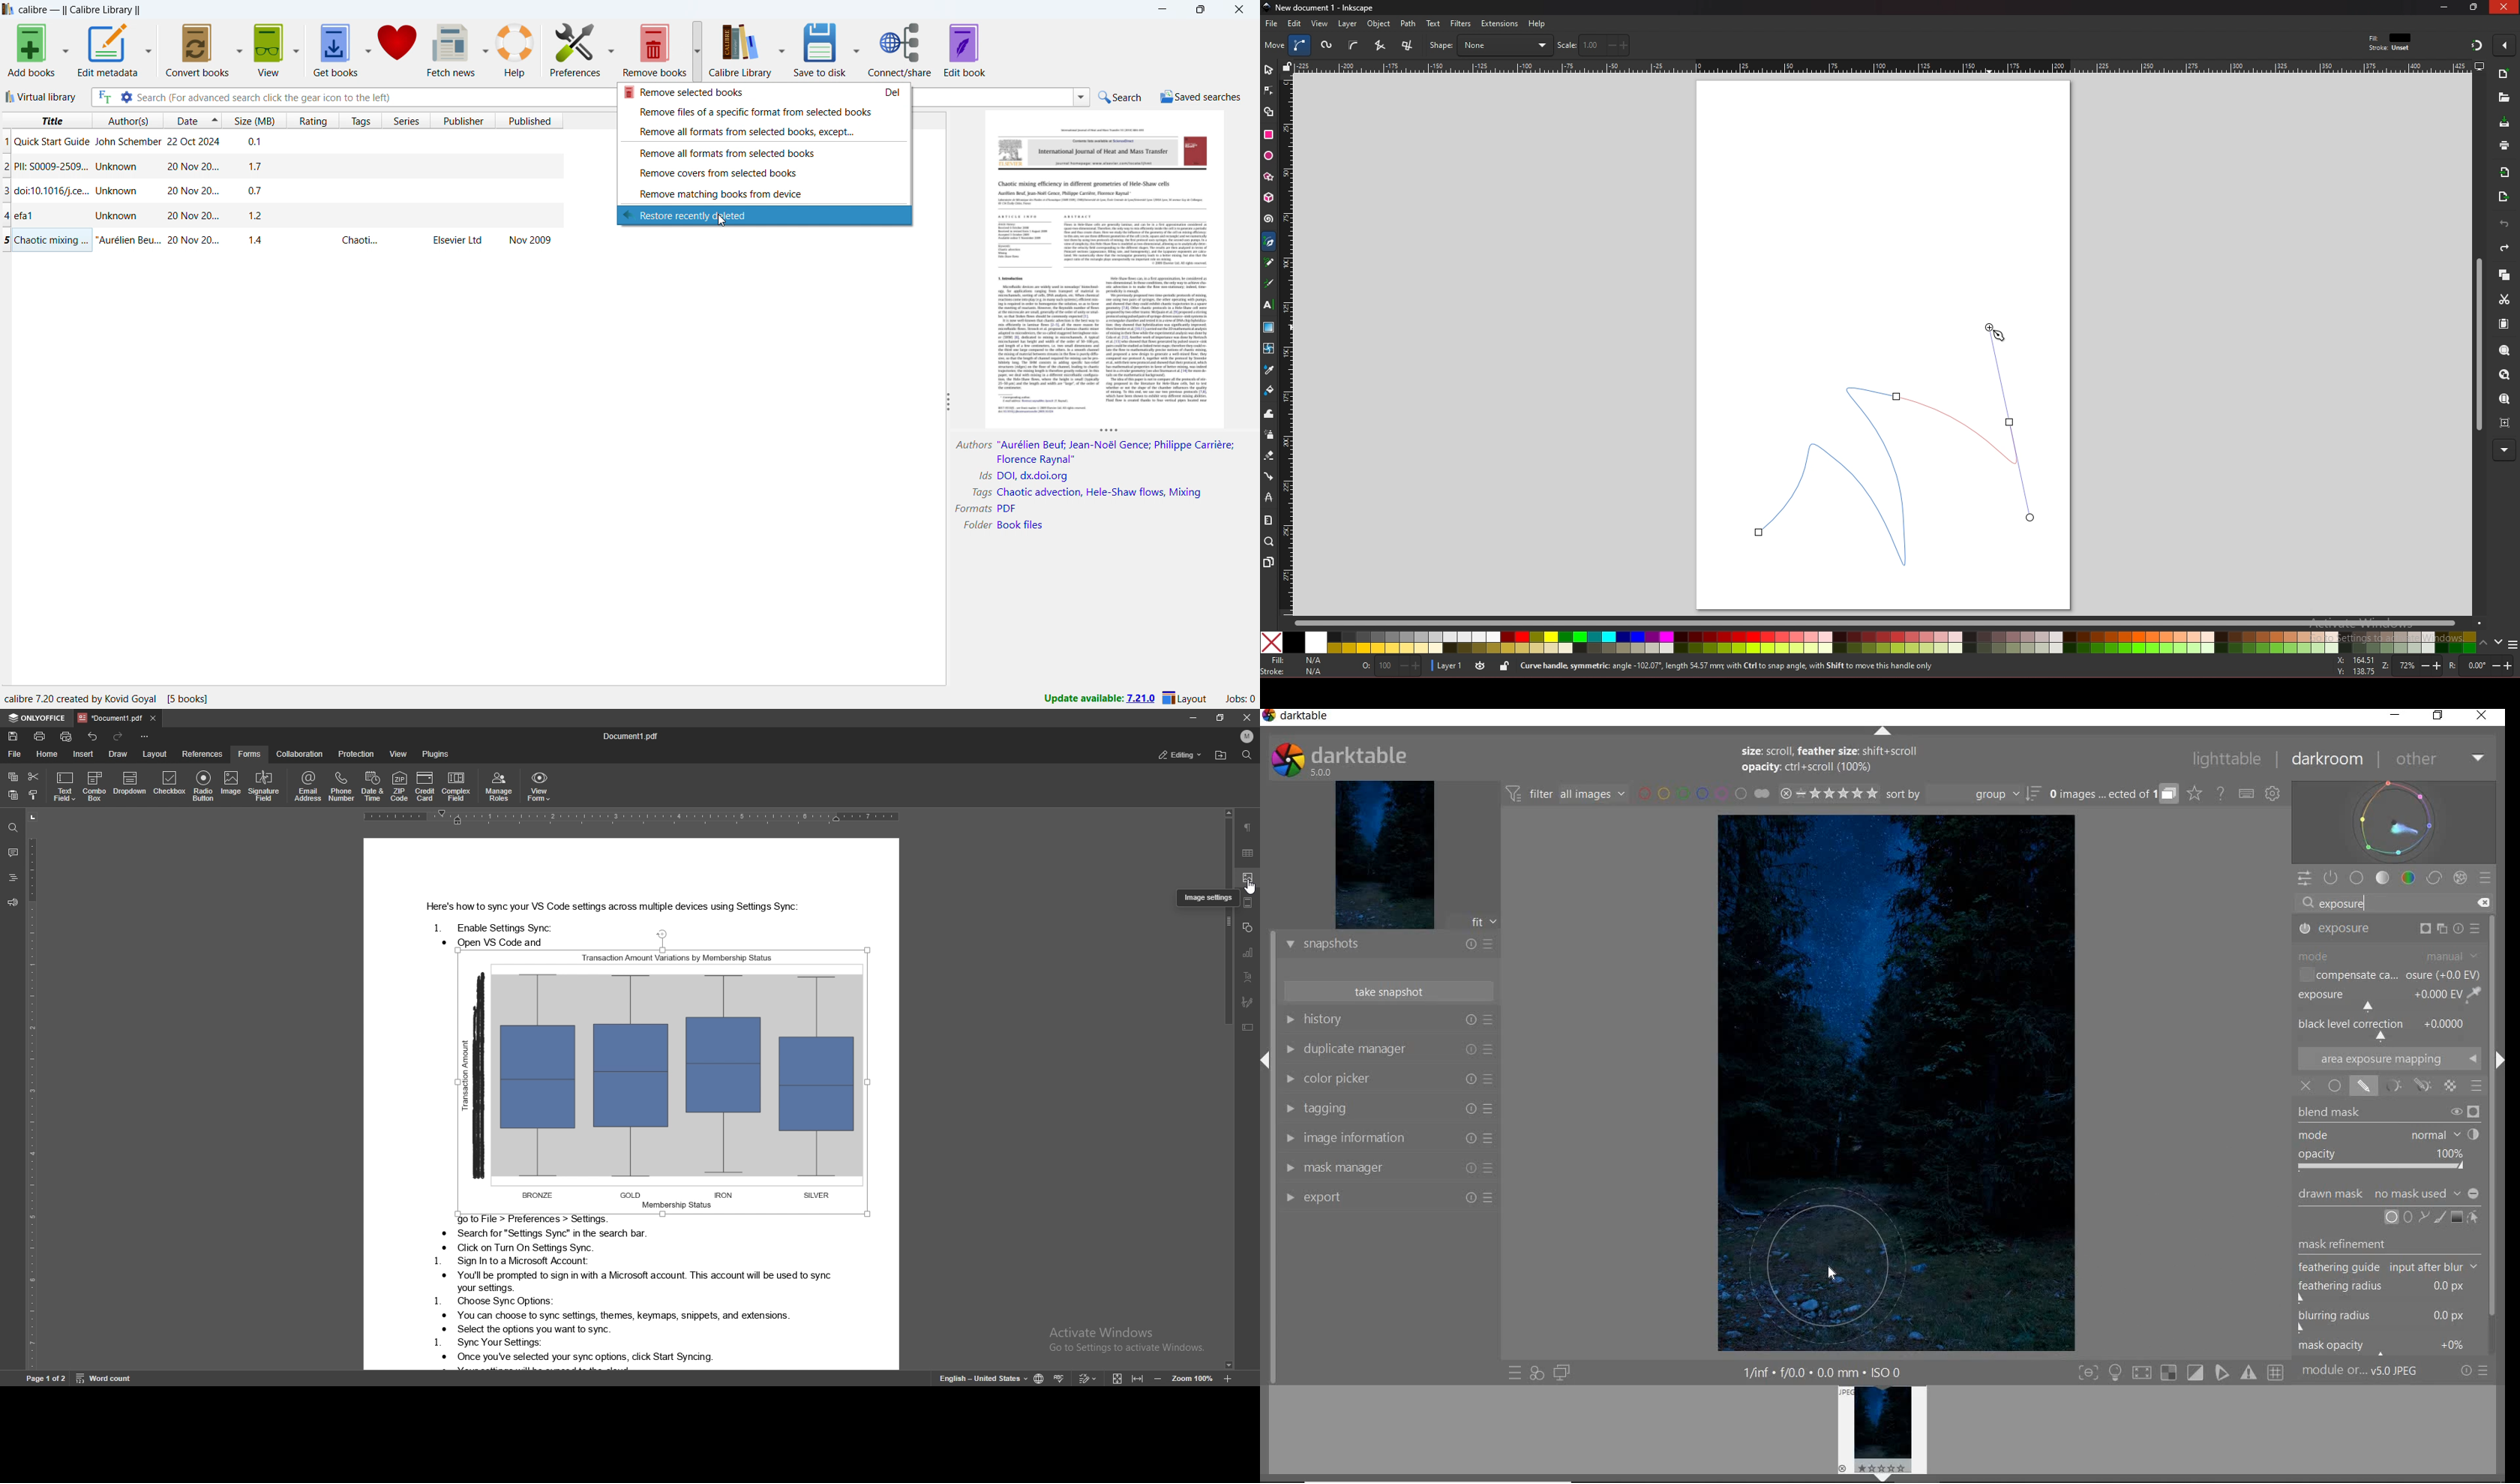 This screenshot has width=2520, height=1484. I want to click on track changes, so click(1087, 1378).